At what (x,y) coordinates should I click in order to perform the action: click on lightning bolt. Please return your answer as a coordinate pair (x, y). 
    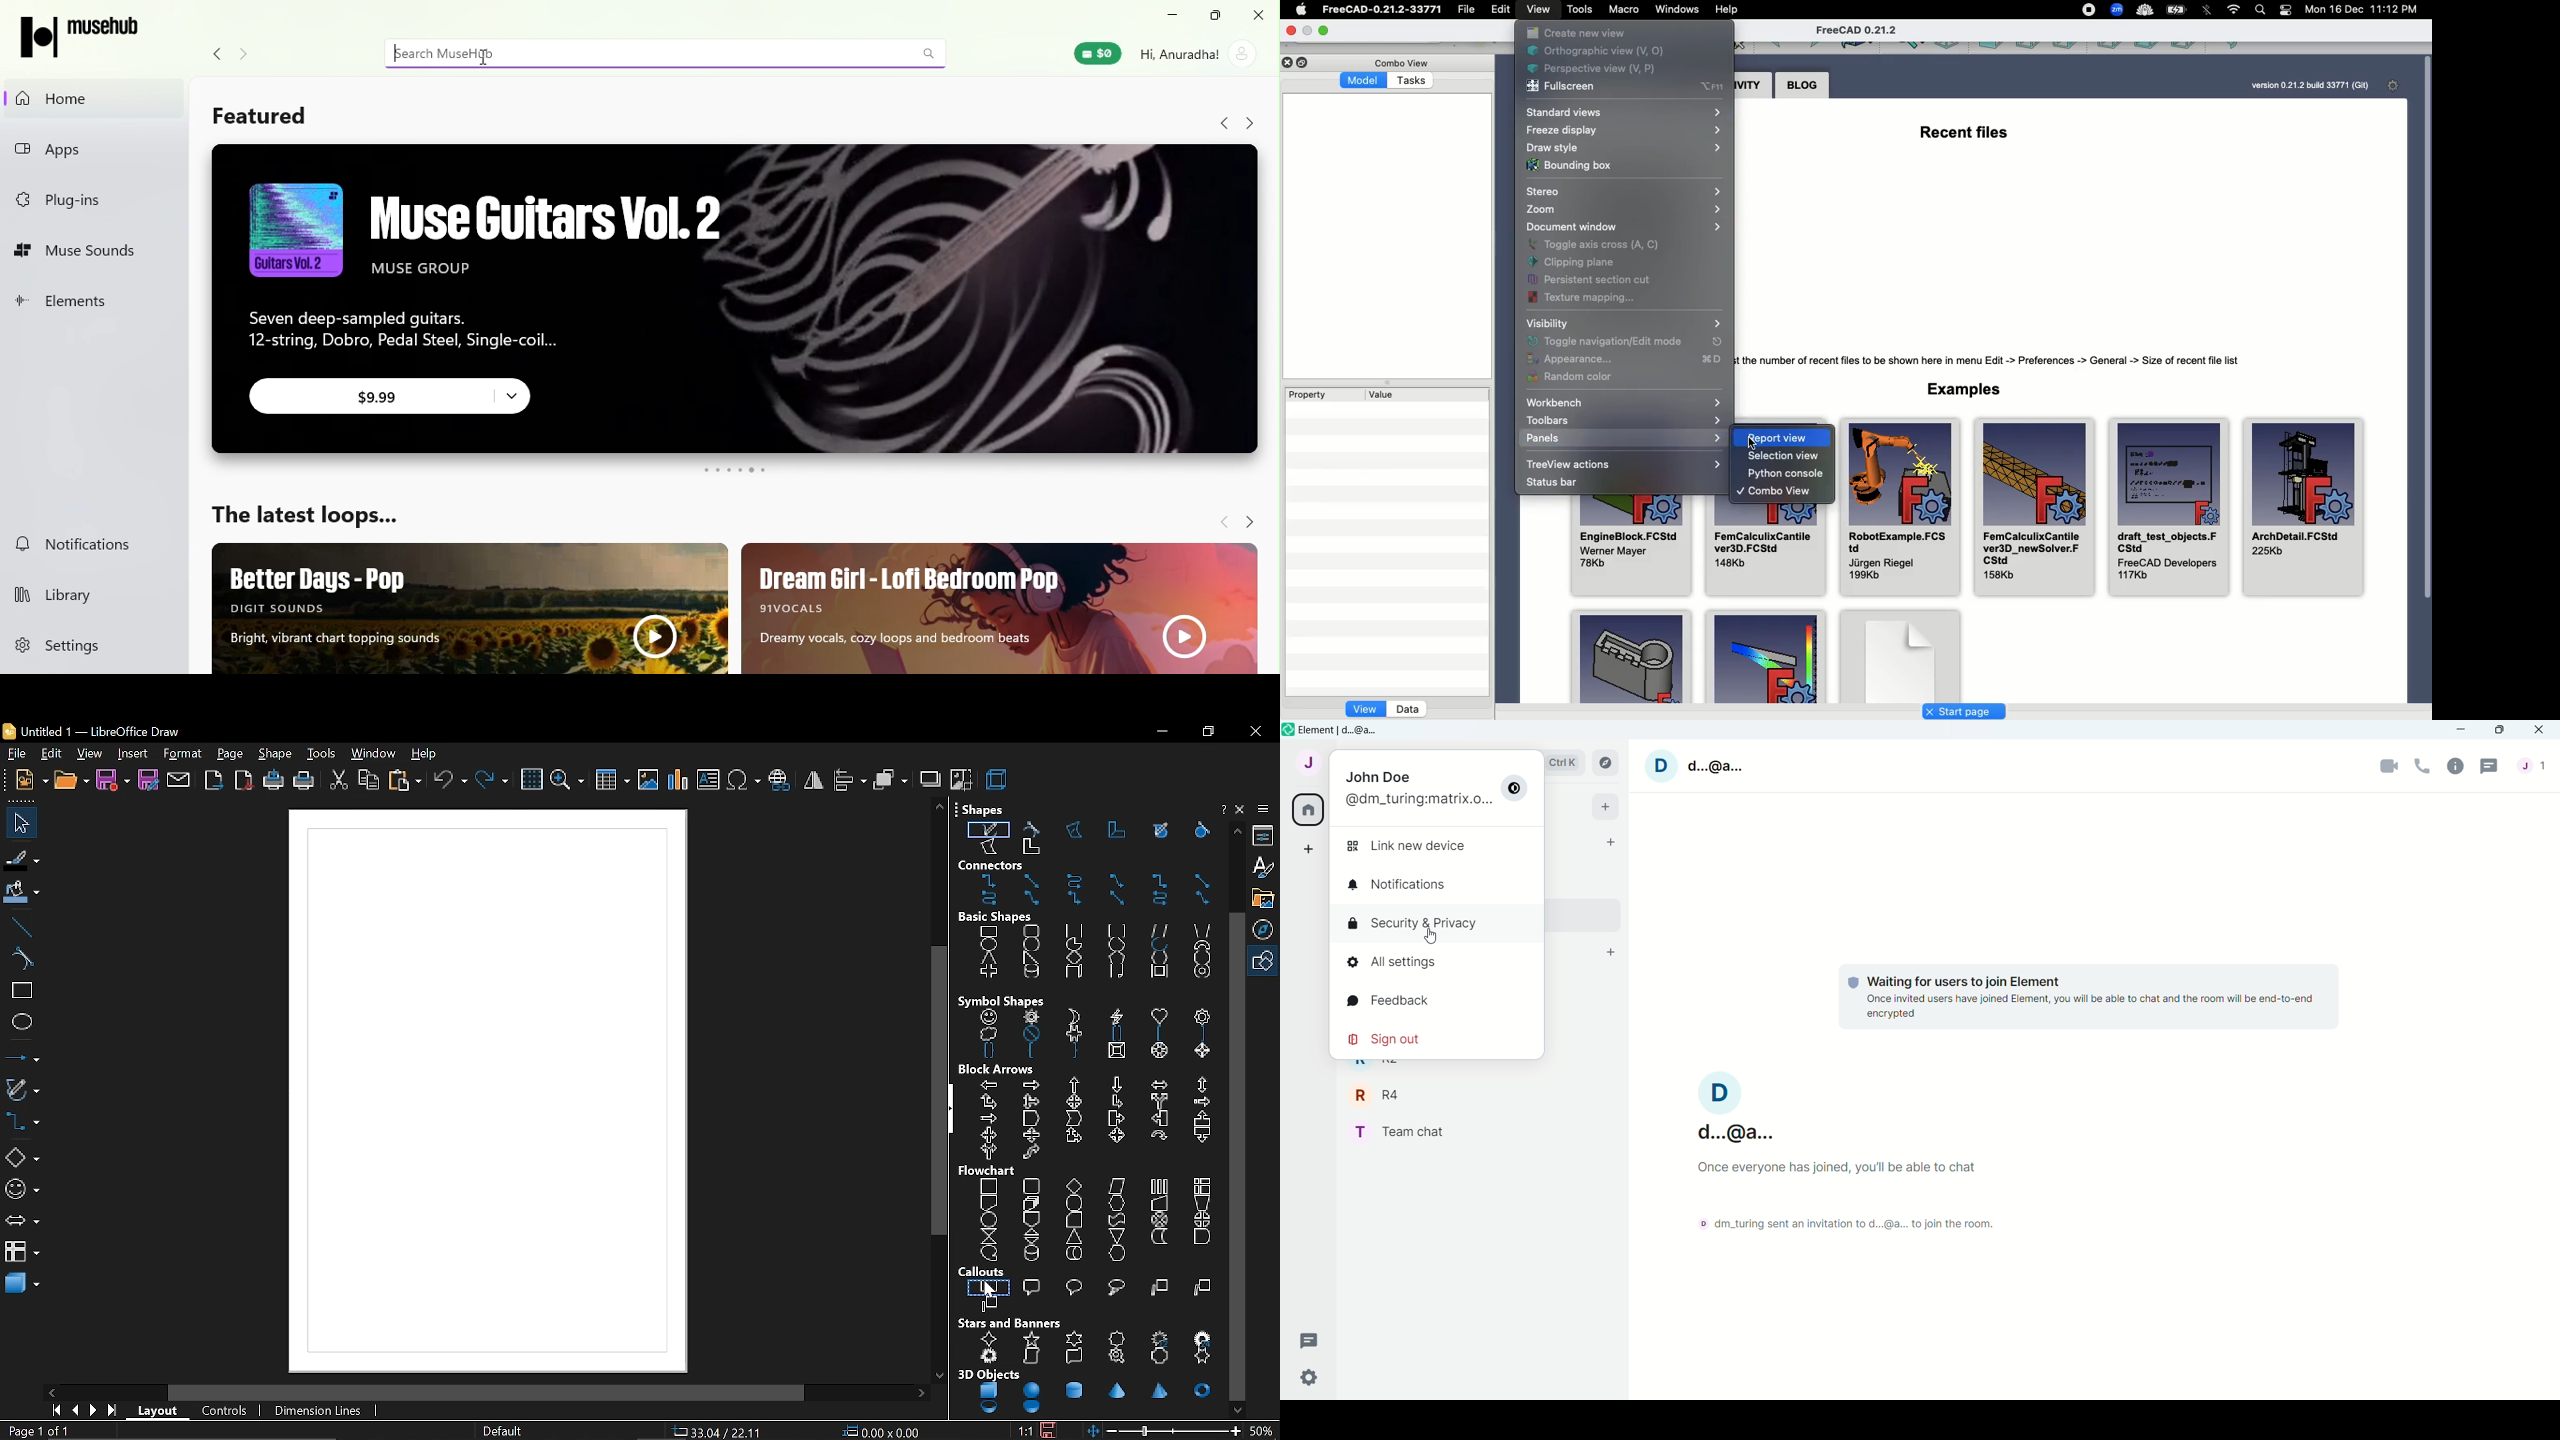
    Looking at the image, I should click on (1113, 1018).